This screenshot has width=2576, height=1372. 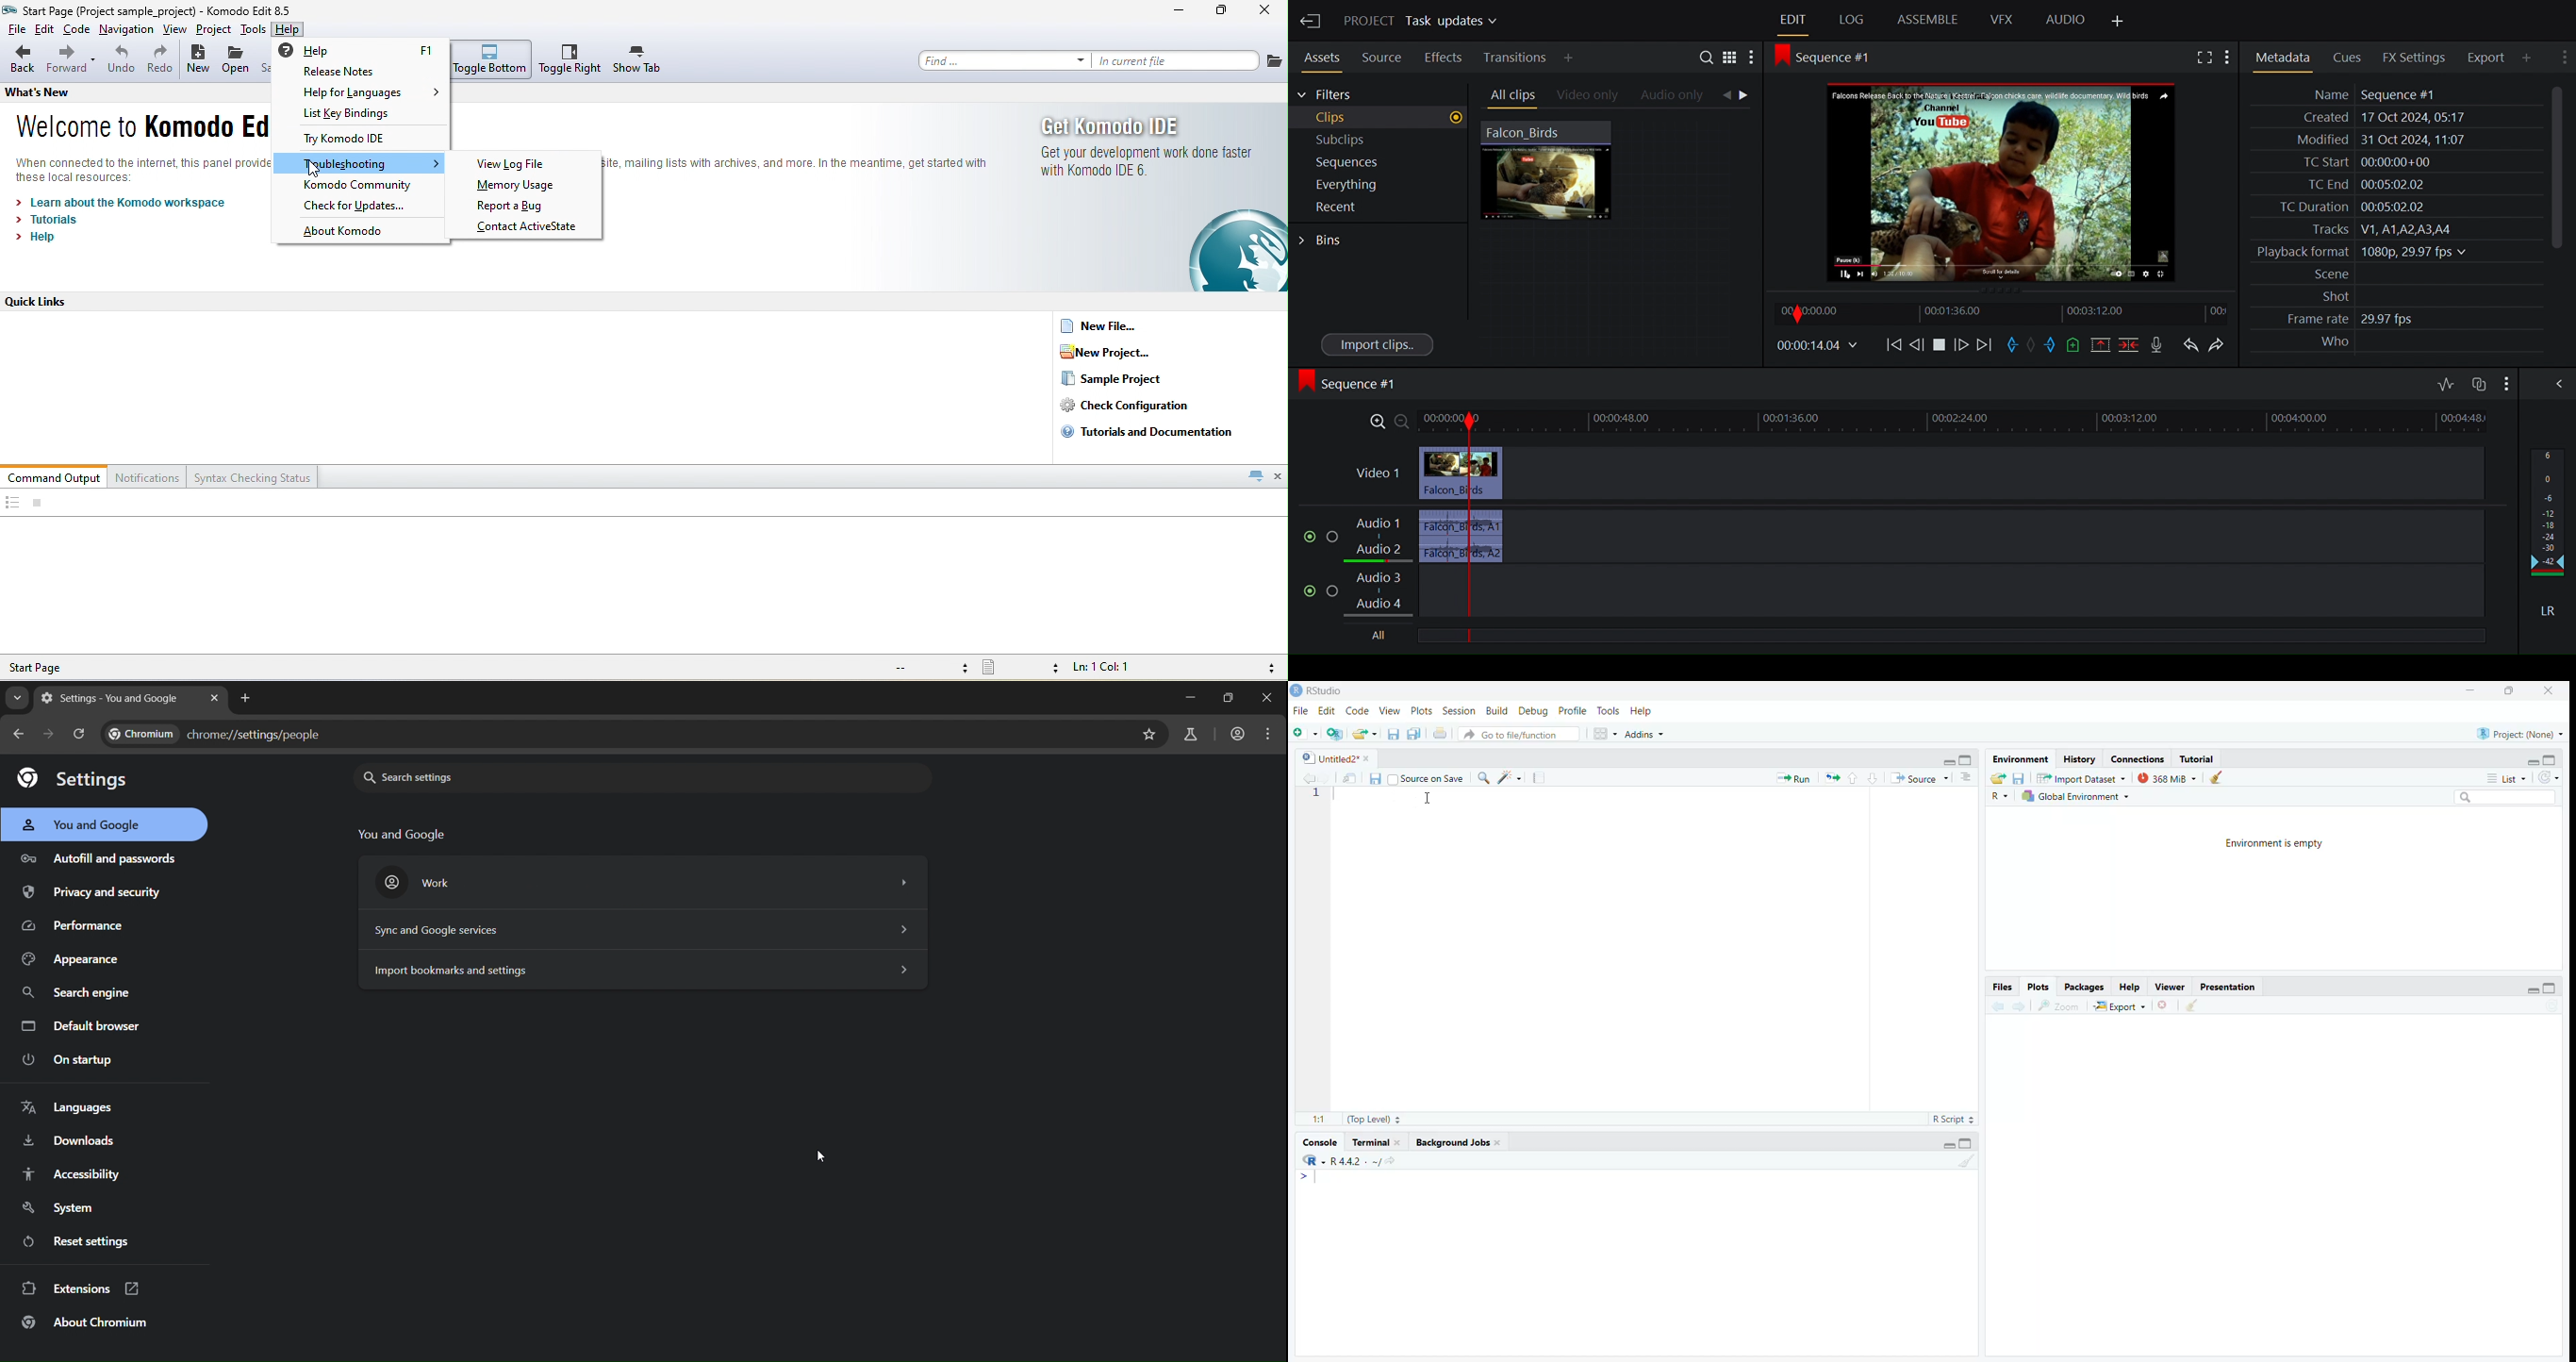 I want to click on R~, so click(x=1998, y=795).